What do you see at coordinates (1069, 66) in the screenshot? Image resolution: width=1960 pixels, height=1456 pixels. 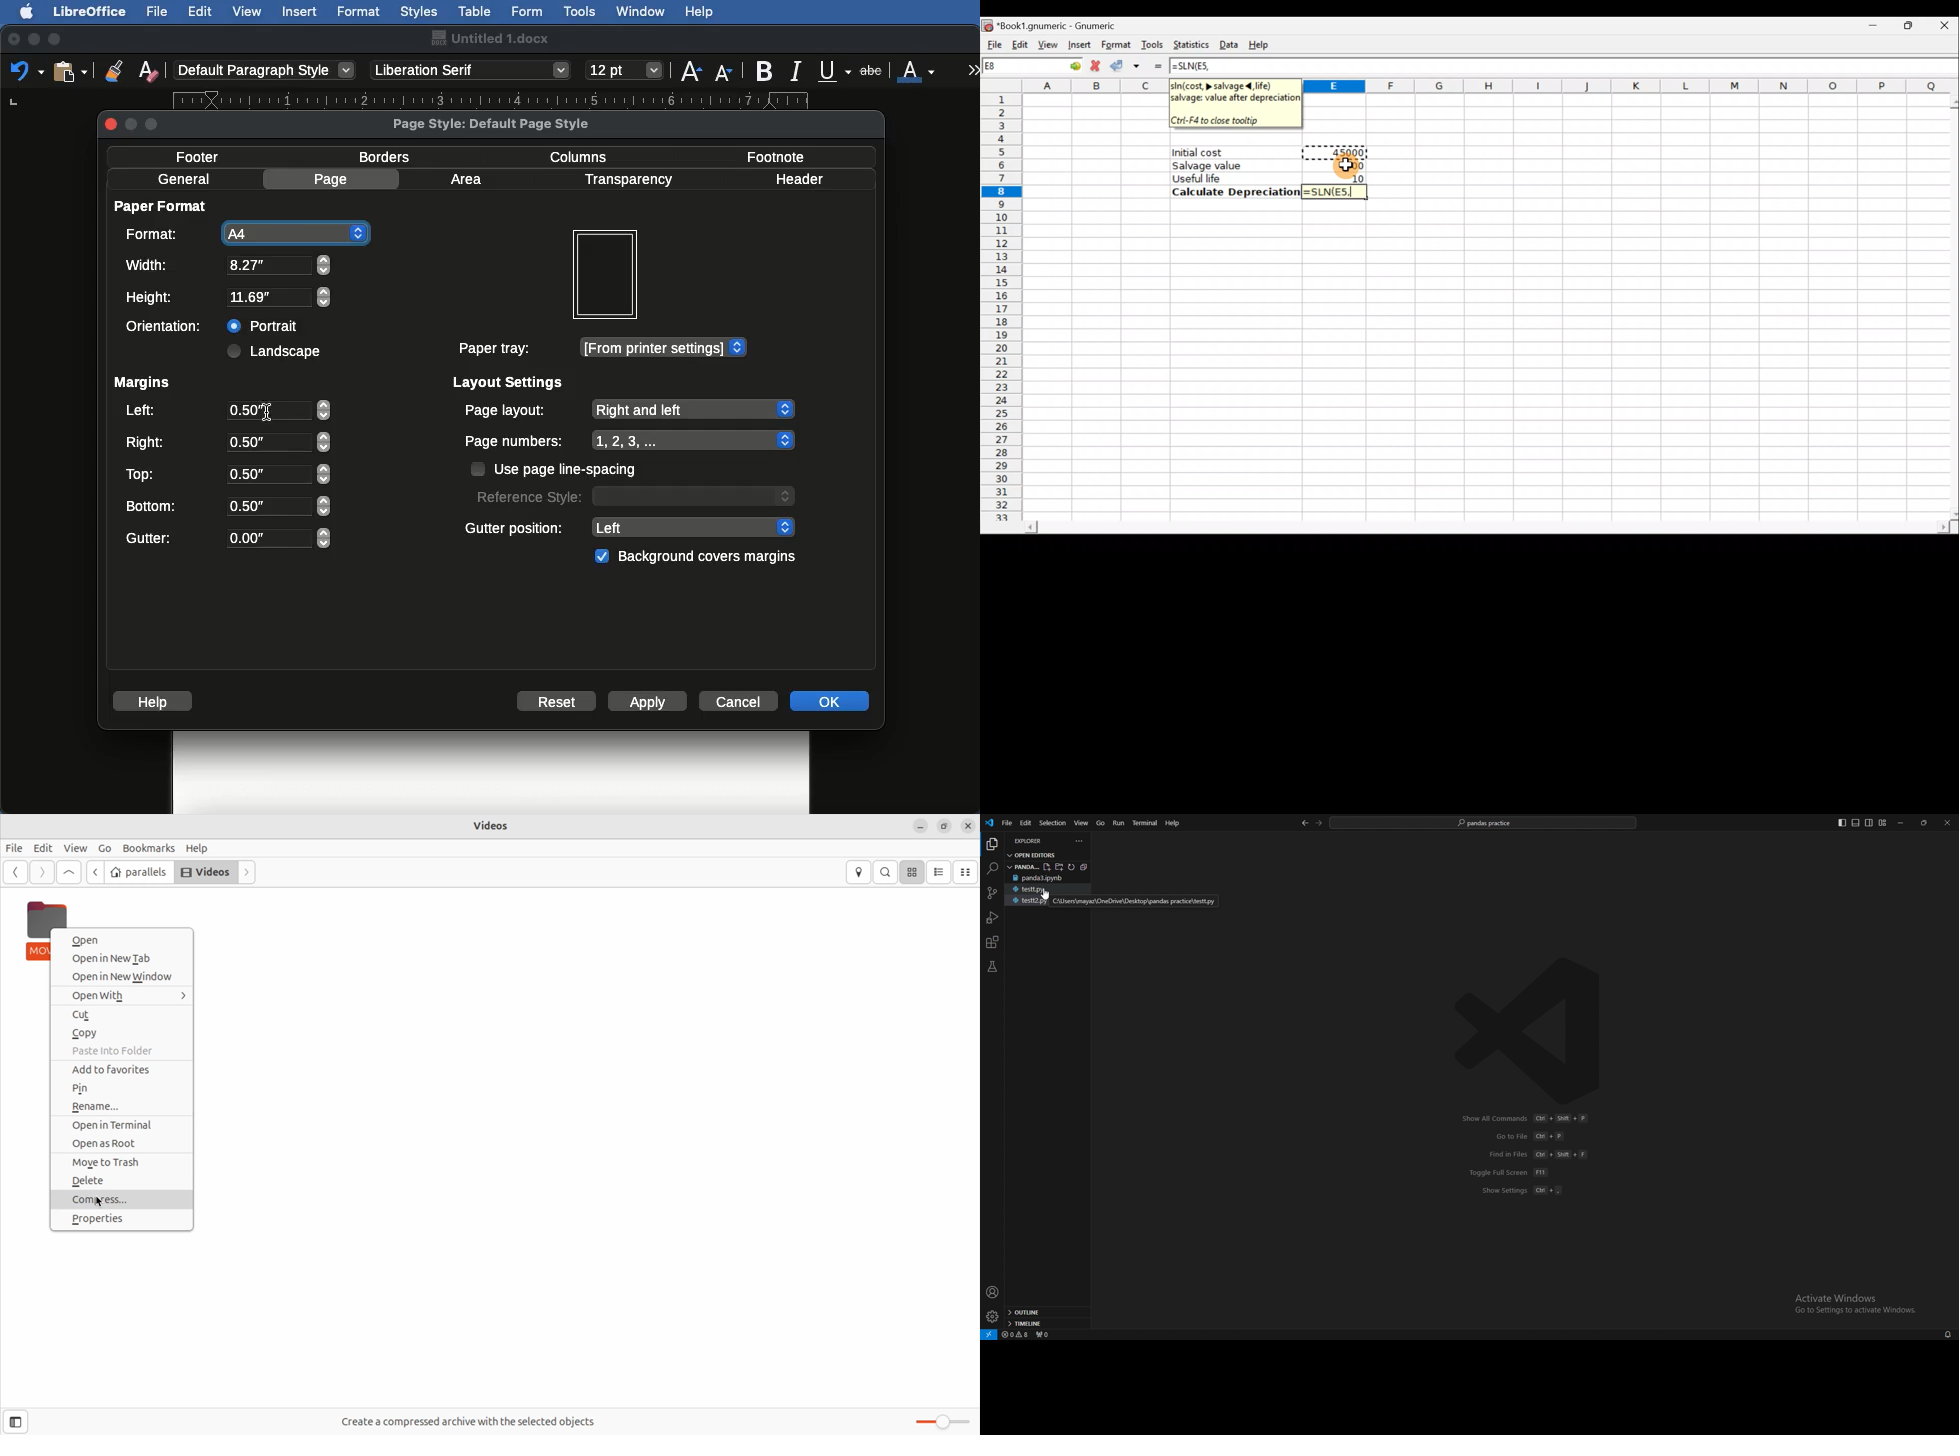 I see `go to` at bounding box center [1069, 66].